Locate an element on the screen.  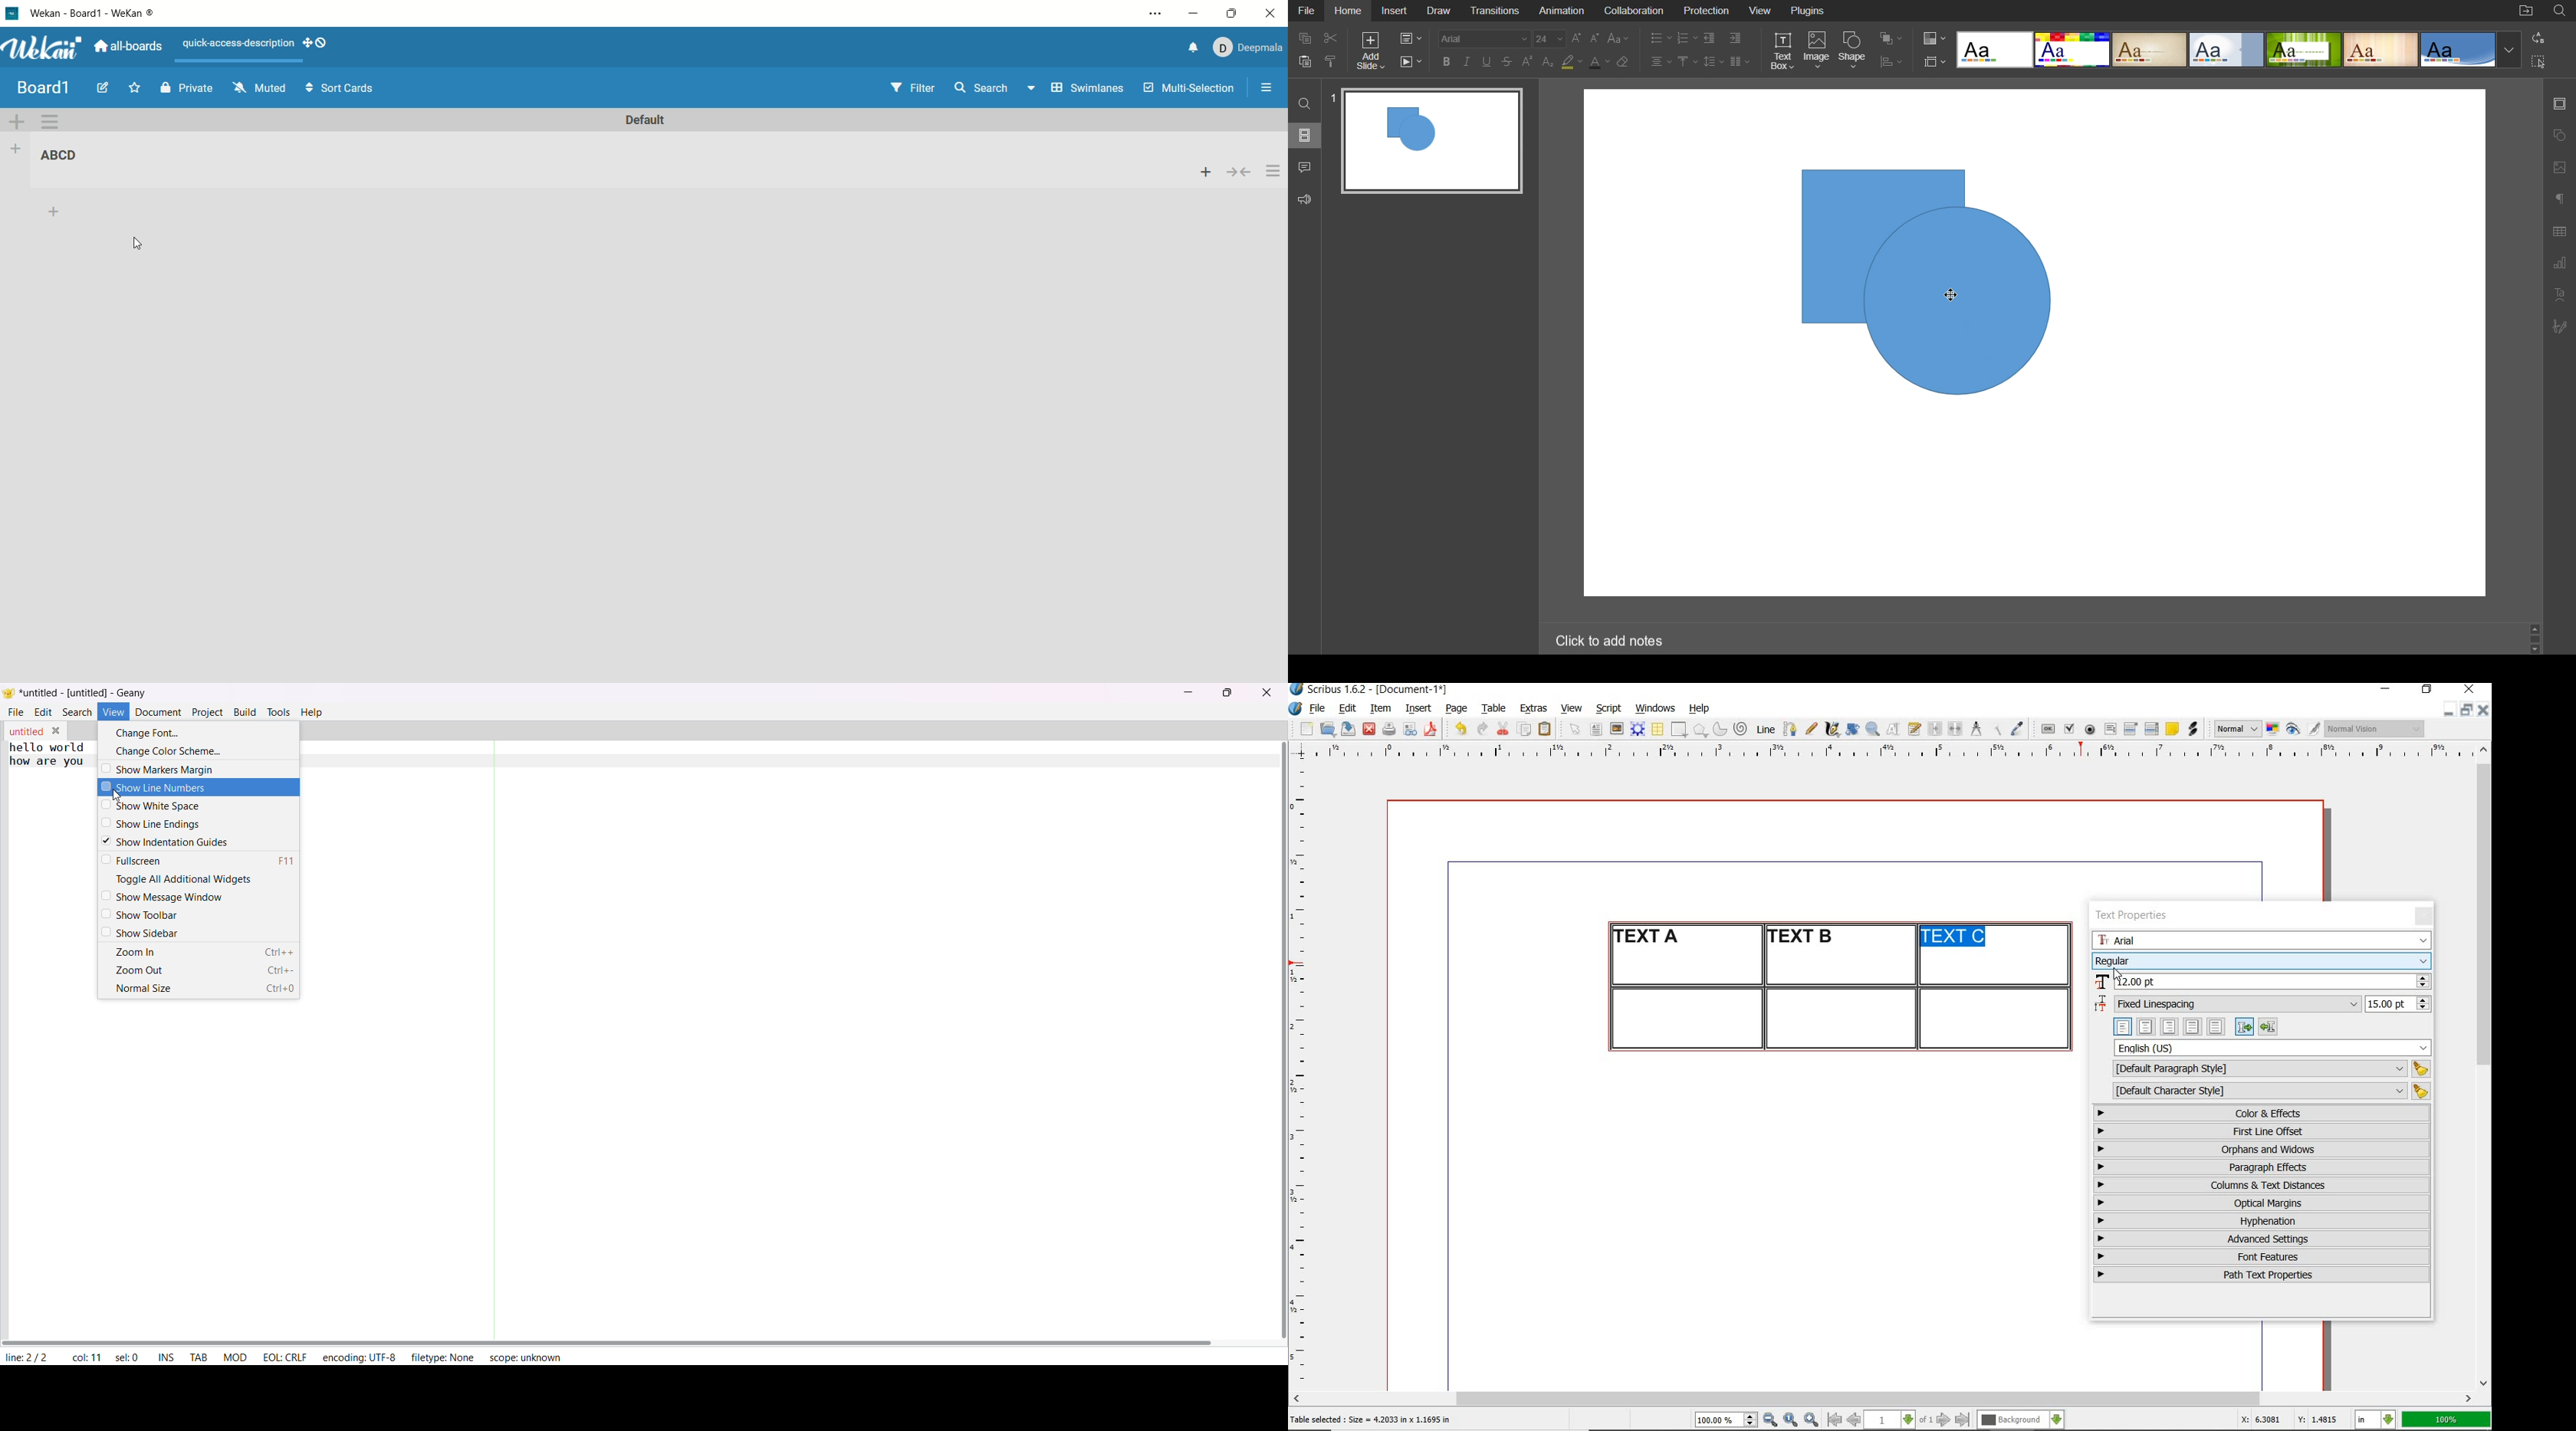
go to next page is located at coordinates (1944, 1420).